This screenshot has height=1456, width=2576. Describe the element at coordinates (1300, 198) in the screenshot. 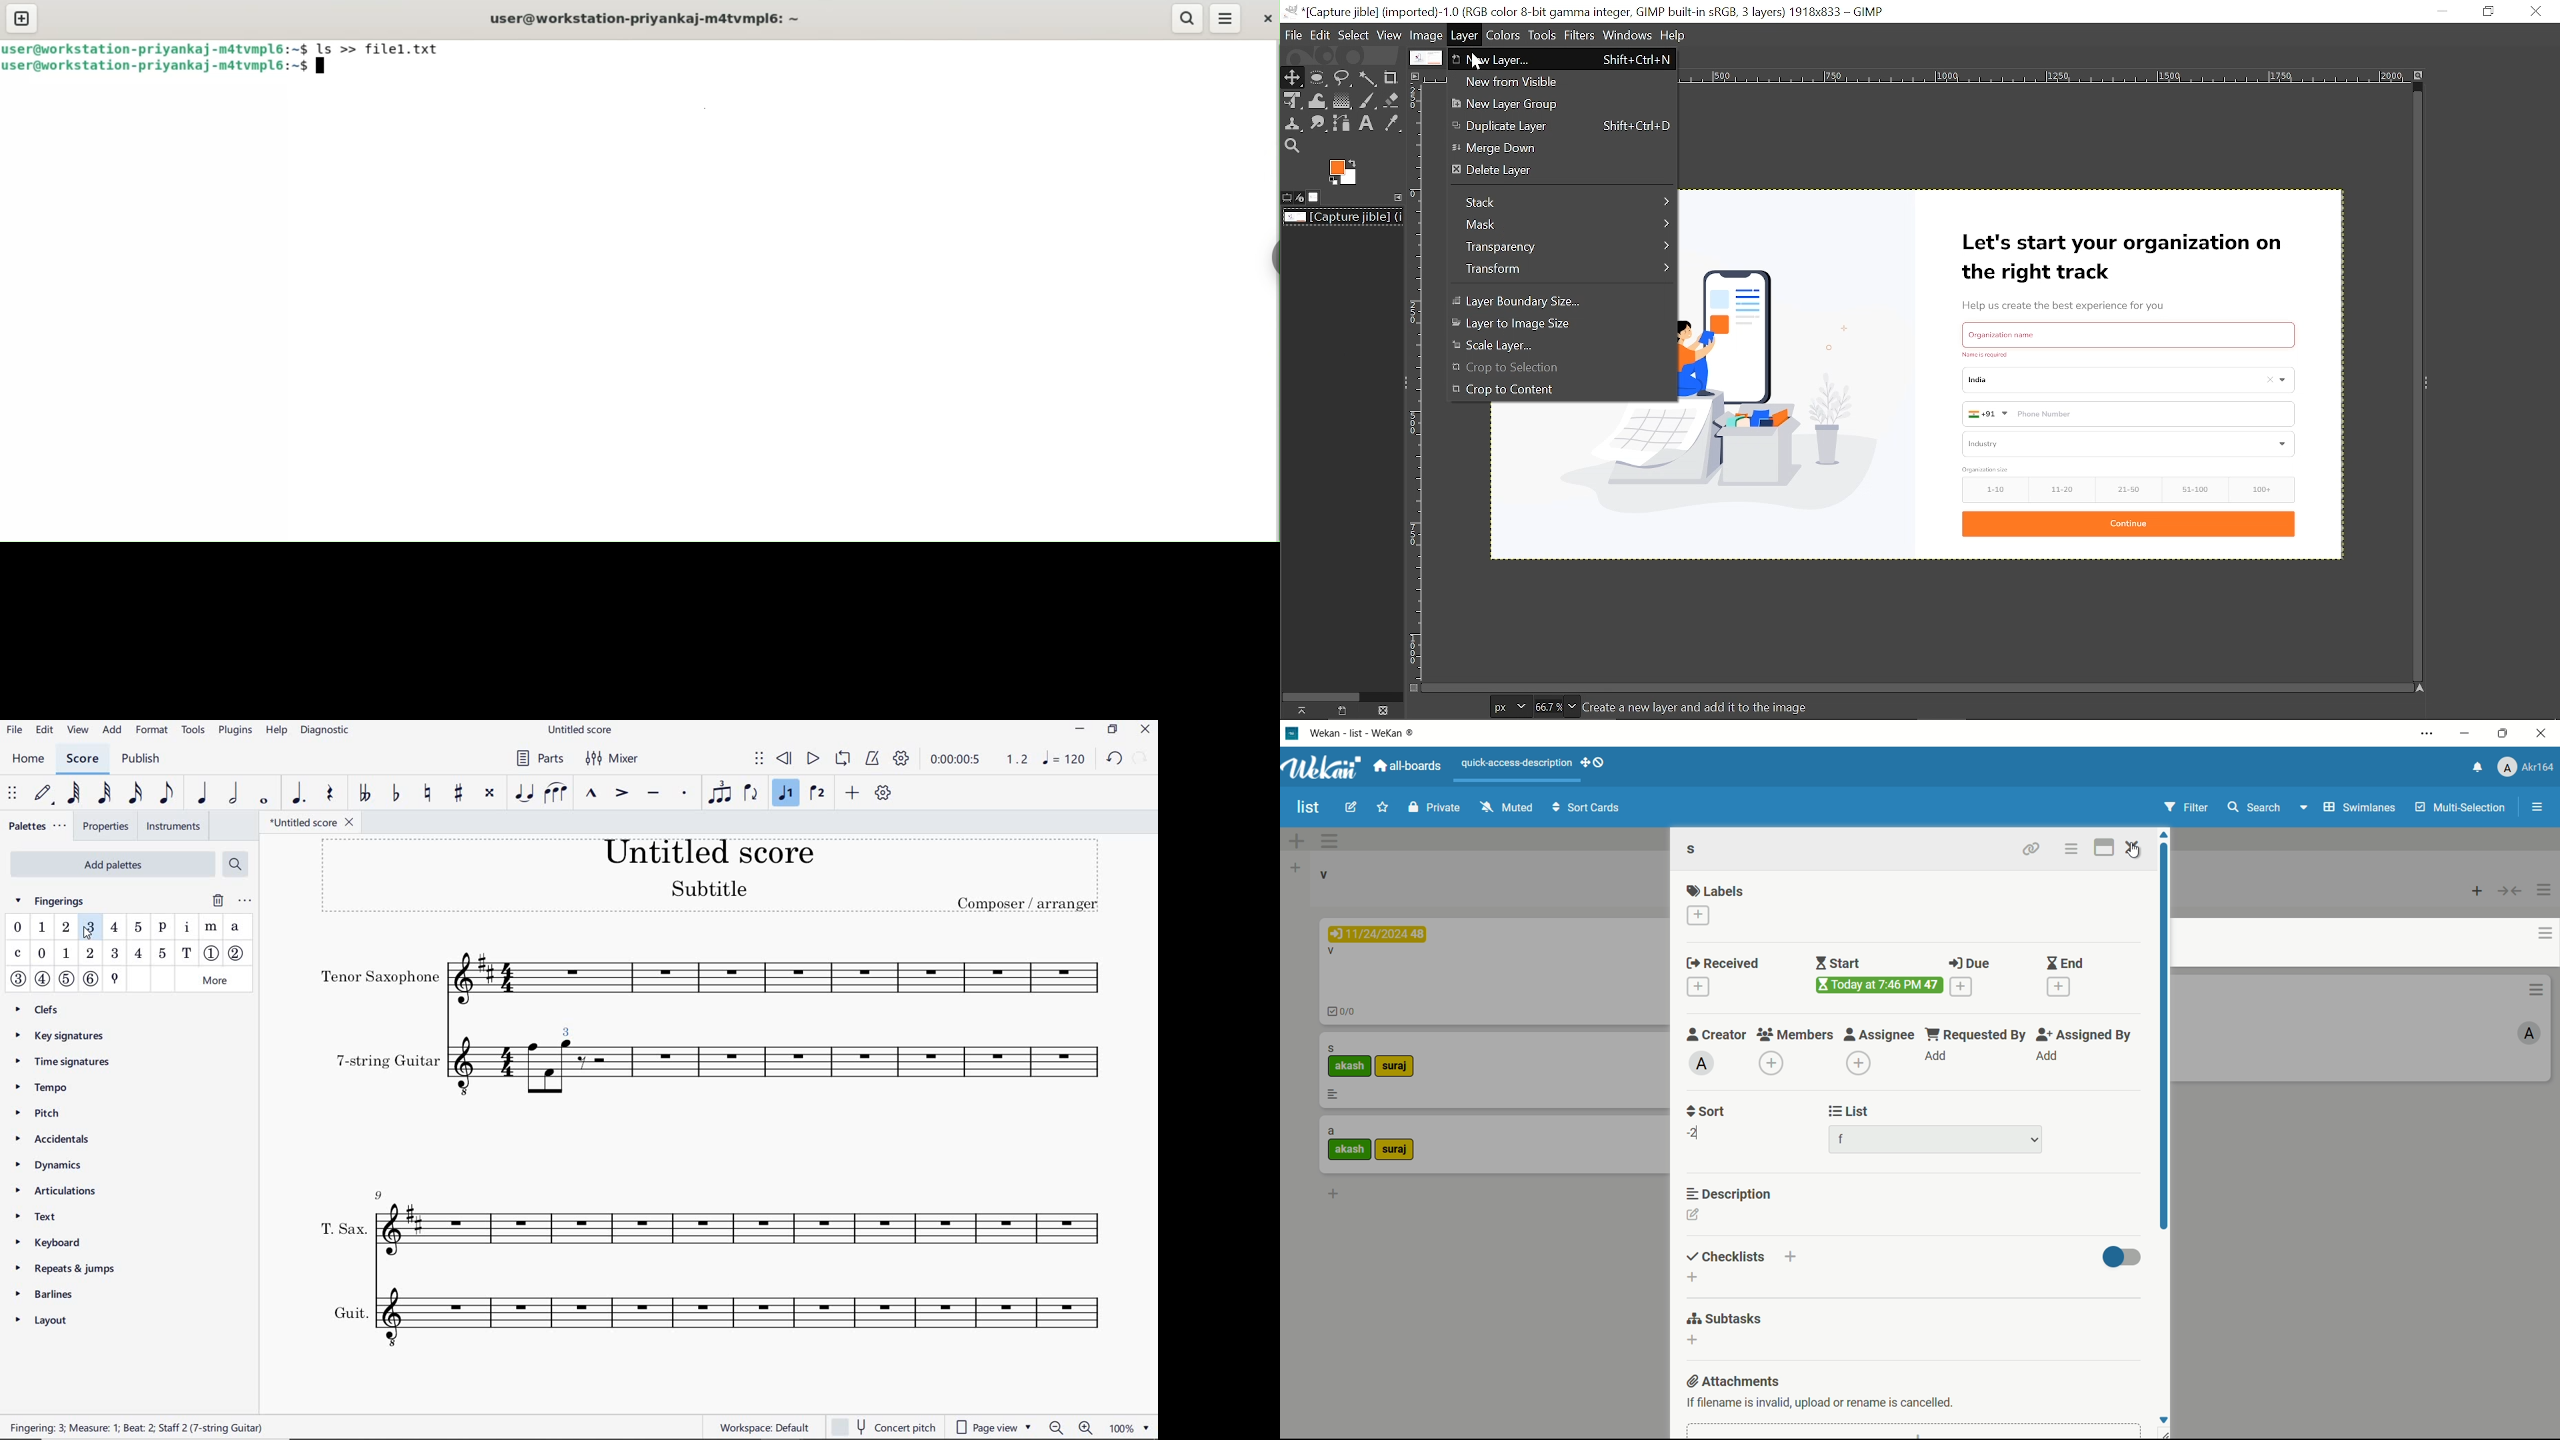

I see `Device status` at that location.